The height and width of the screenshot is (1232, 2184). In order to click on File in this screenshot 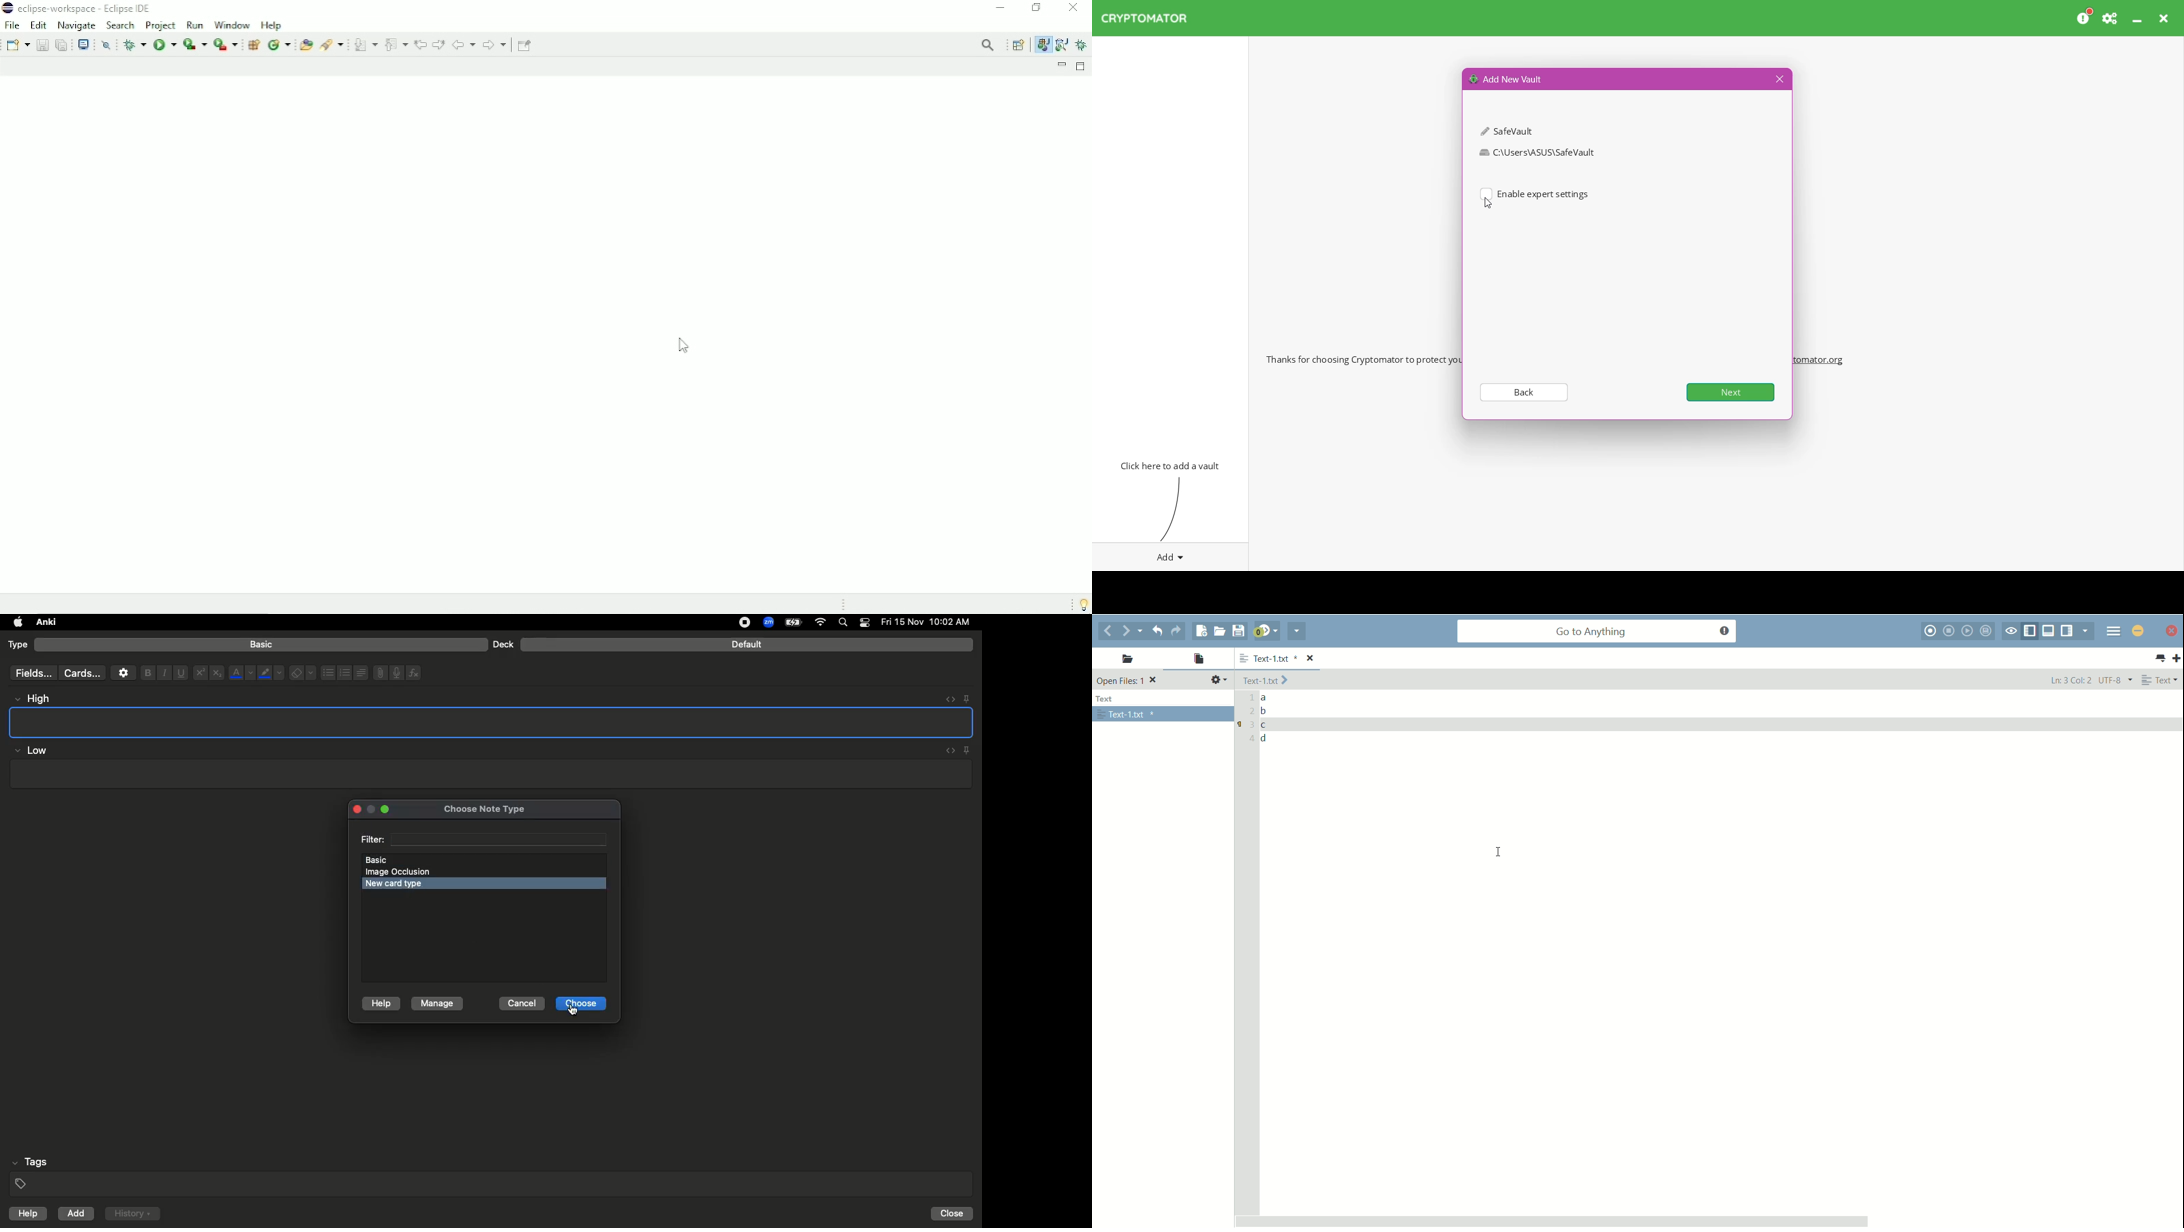, I will do `click(378, 673)`.